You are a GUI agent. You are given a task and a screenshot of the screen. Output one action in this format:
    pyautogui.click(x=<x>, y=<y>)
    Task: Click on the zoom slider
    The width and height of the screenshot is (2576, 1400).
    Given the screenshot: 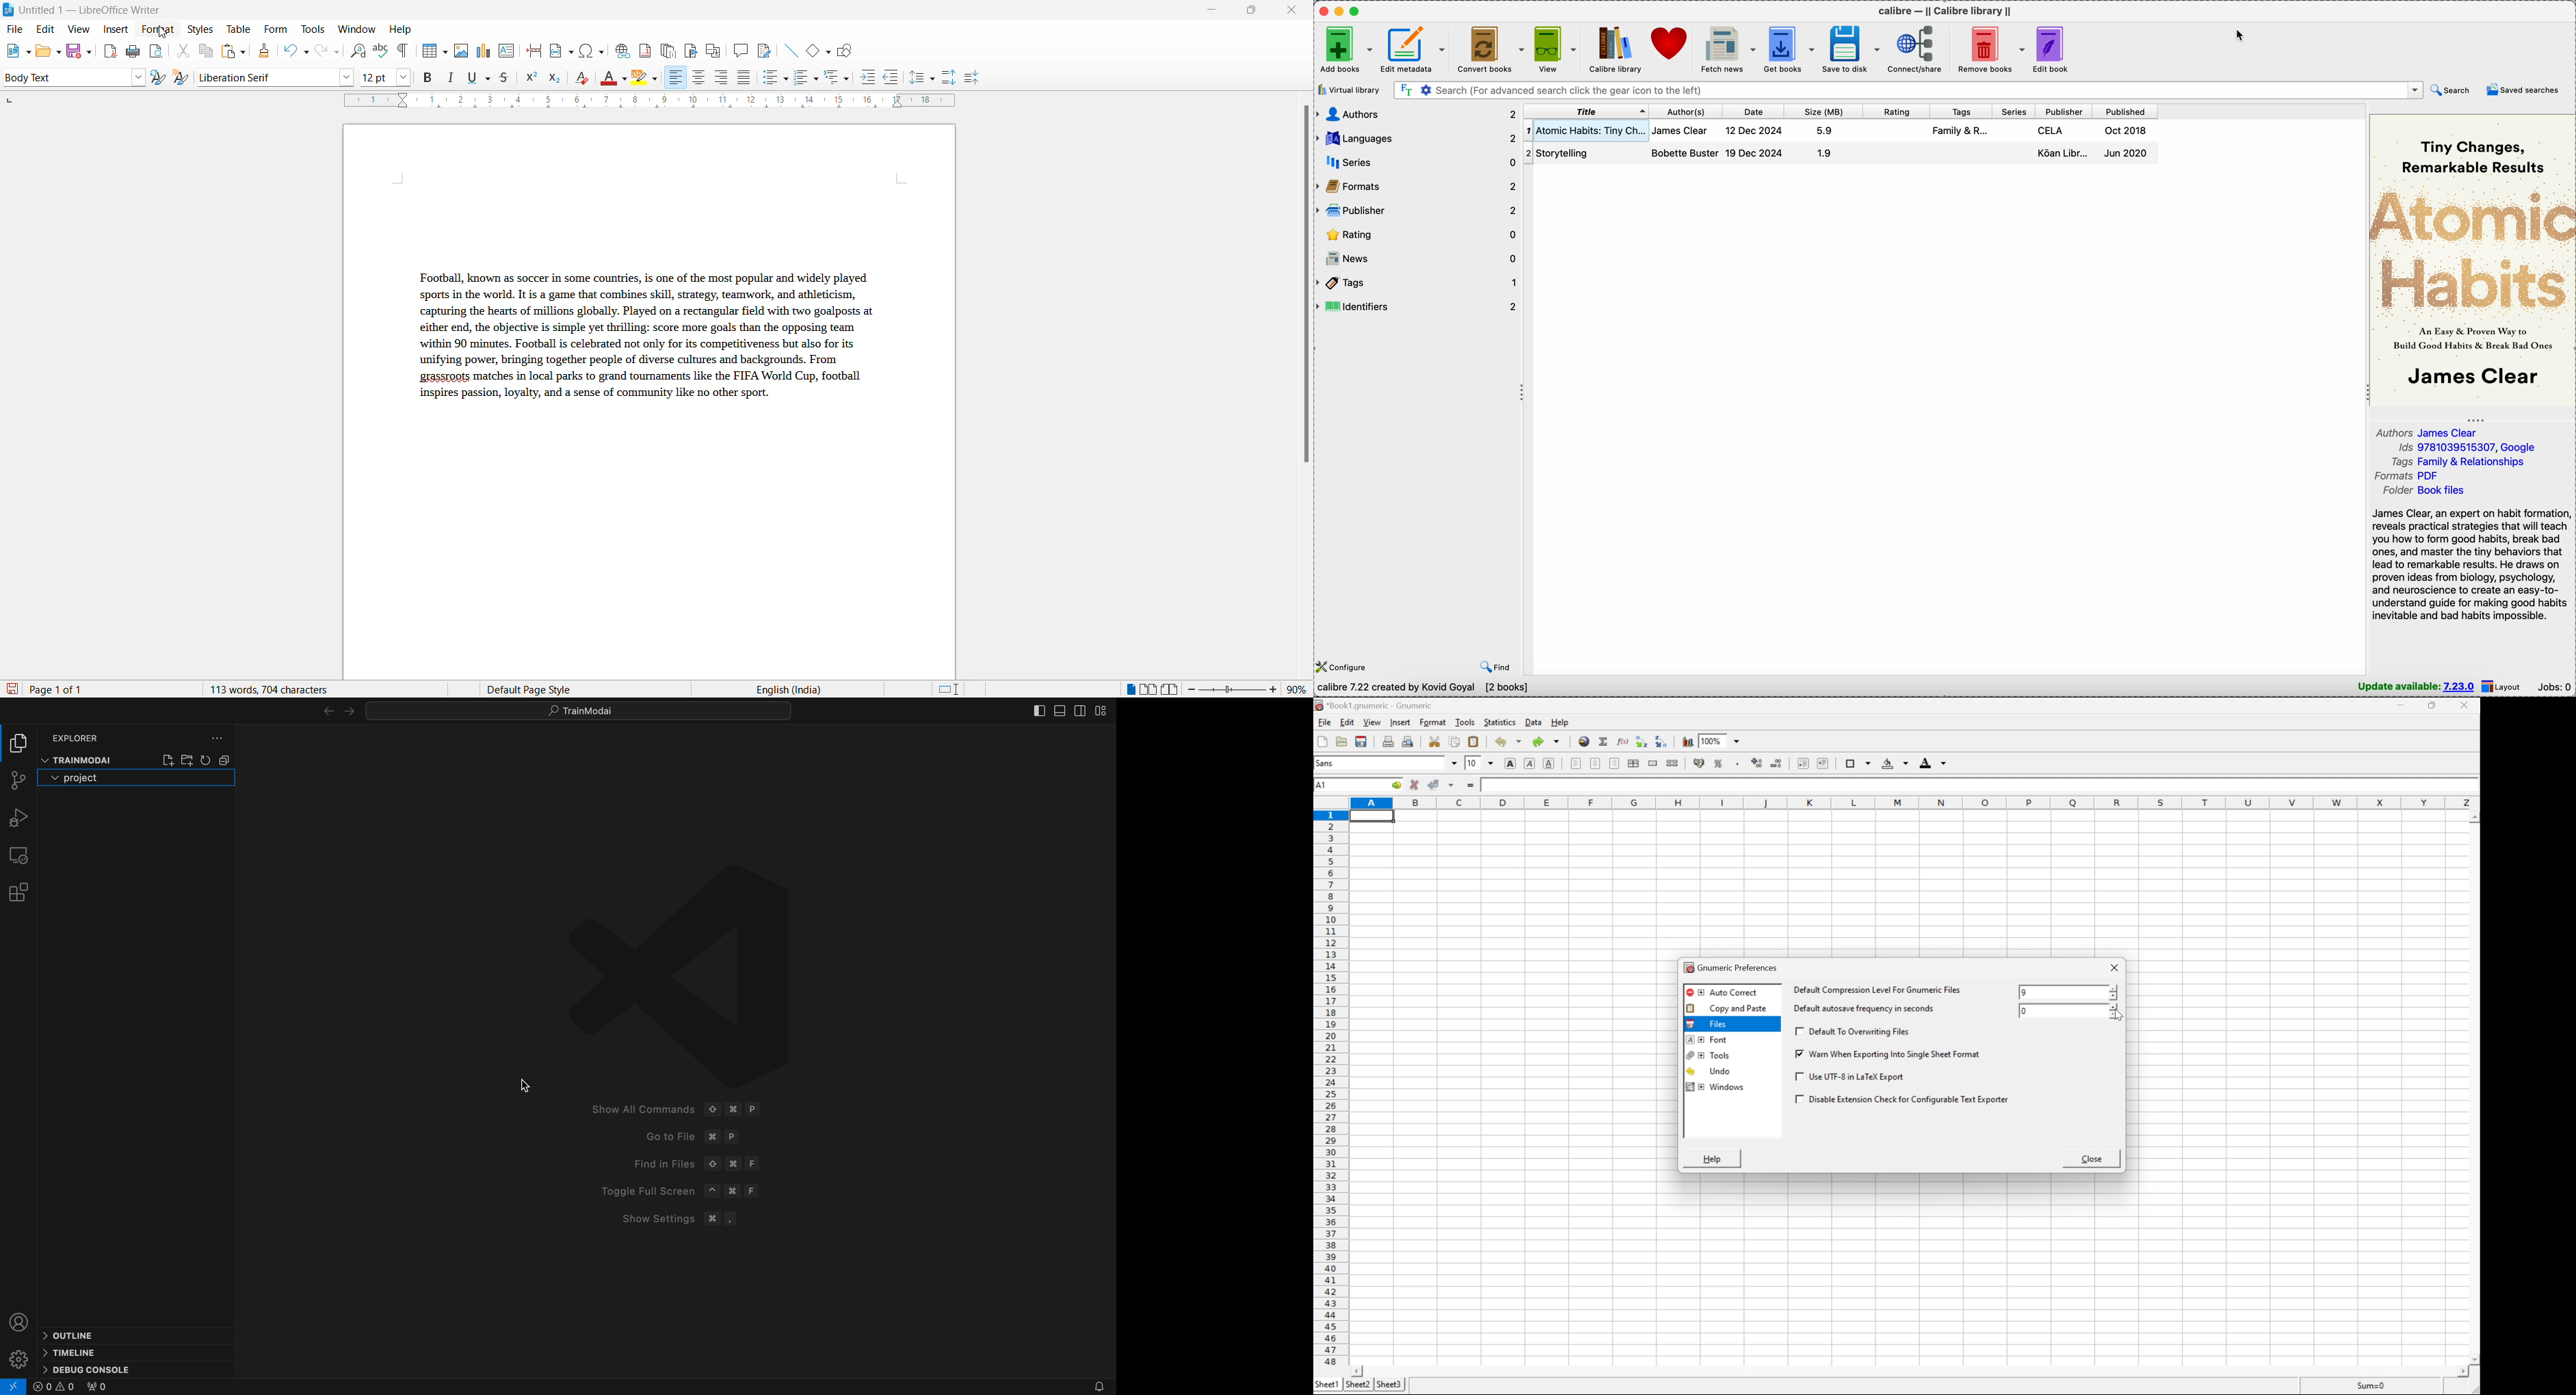 What is the action you would take?
    pyautogui.click(x=1234, y=689)
    